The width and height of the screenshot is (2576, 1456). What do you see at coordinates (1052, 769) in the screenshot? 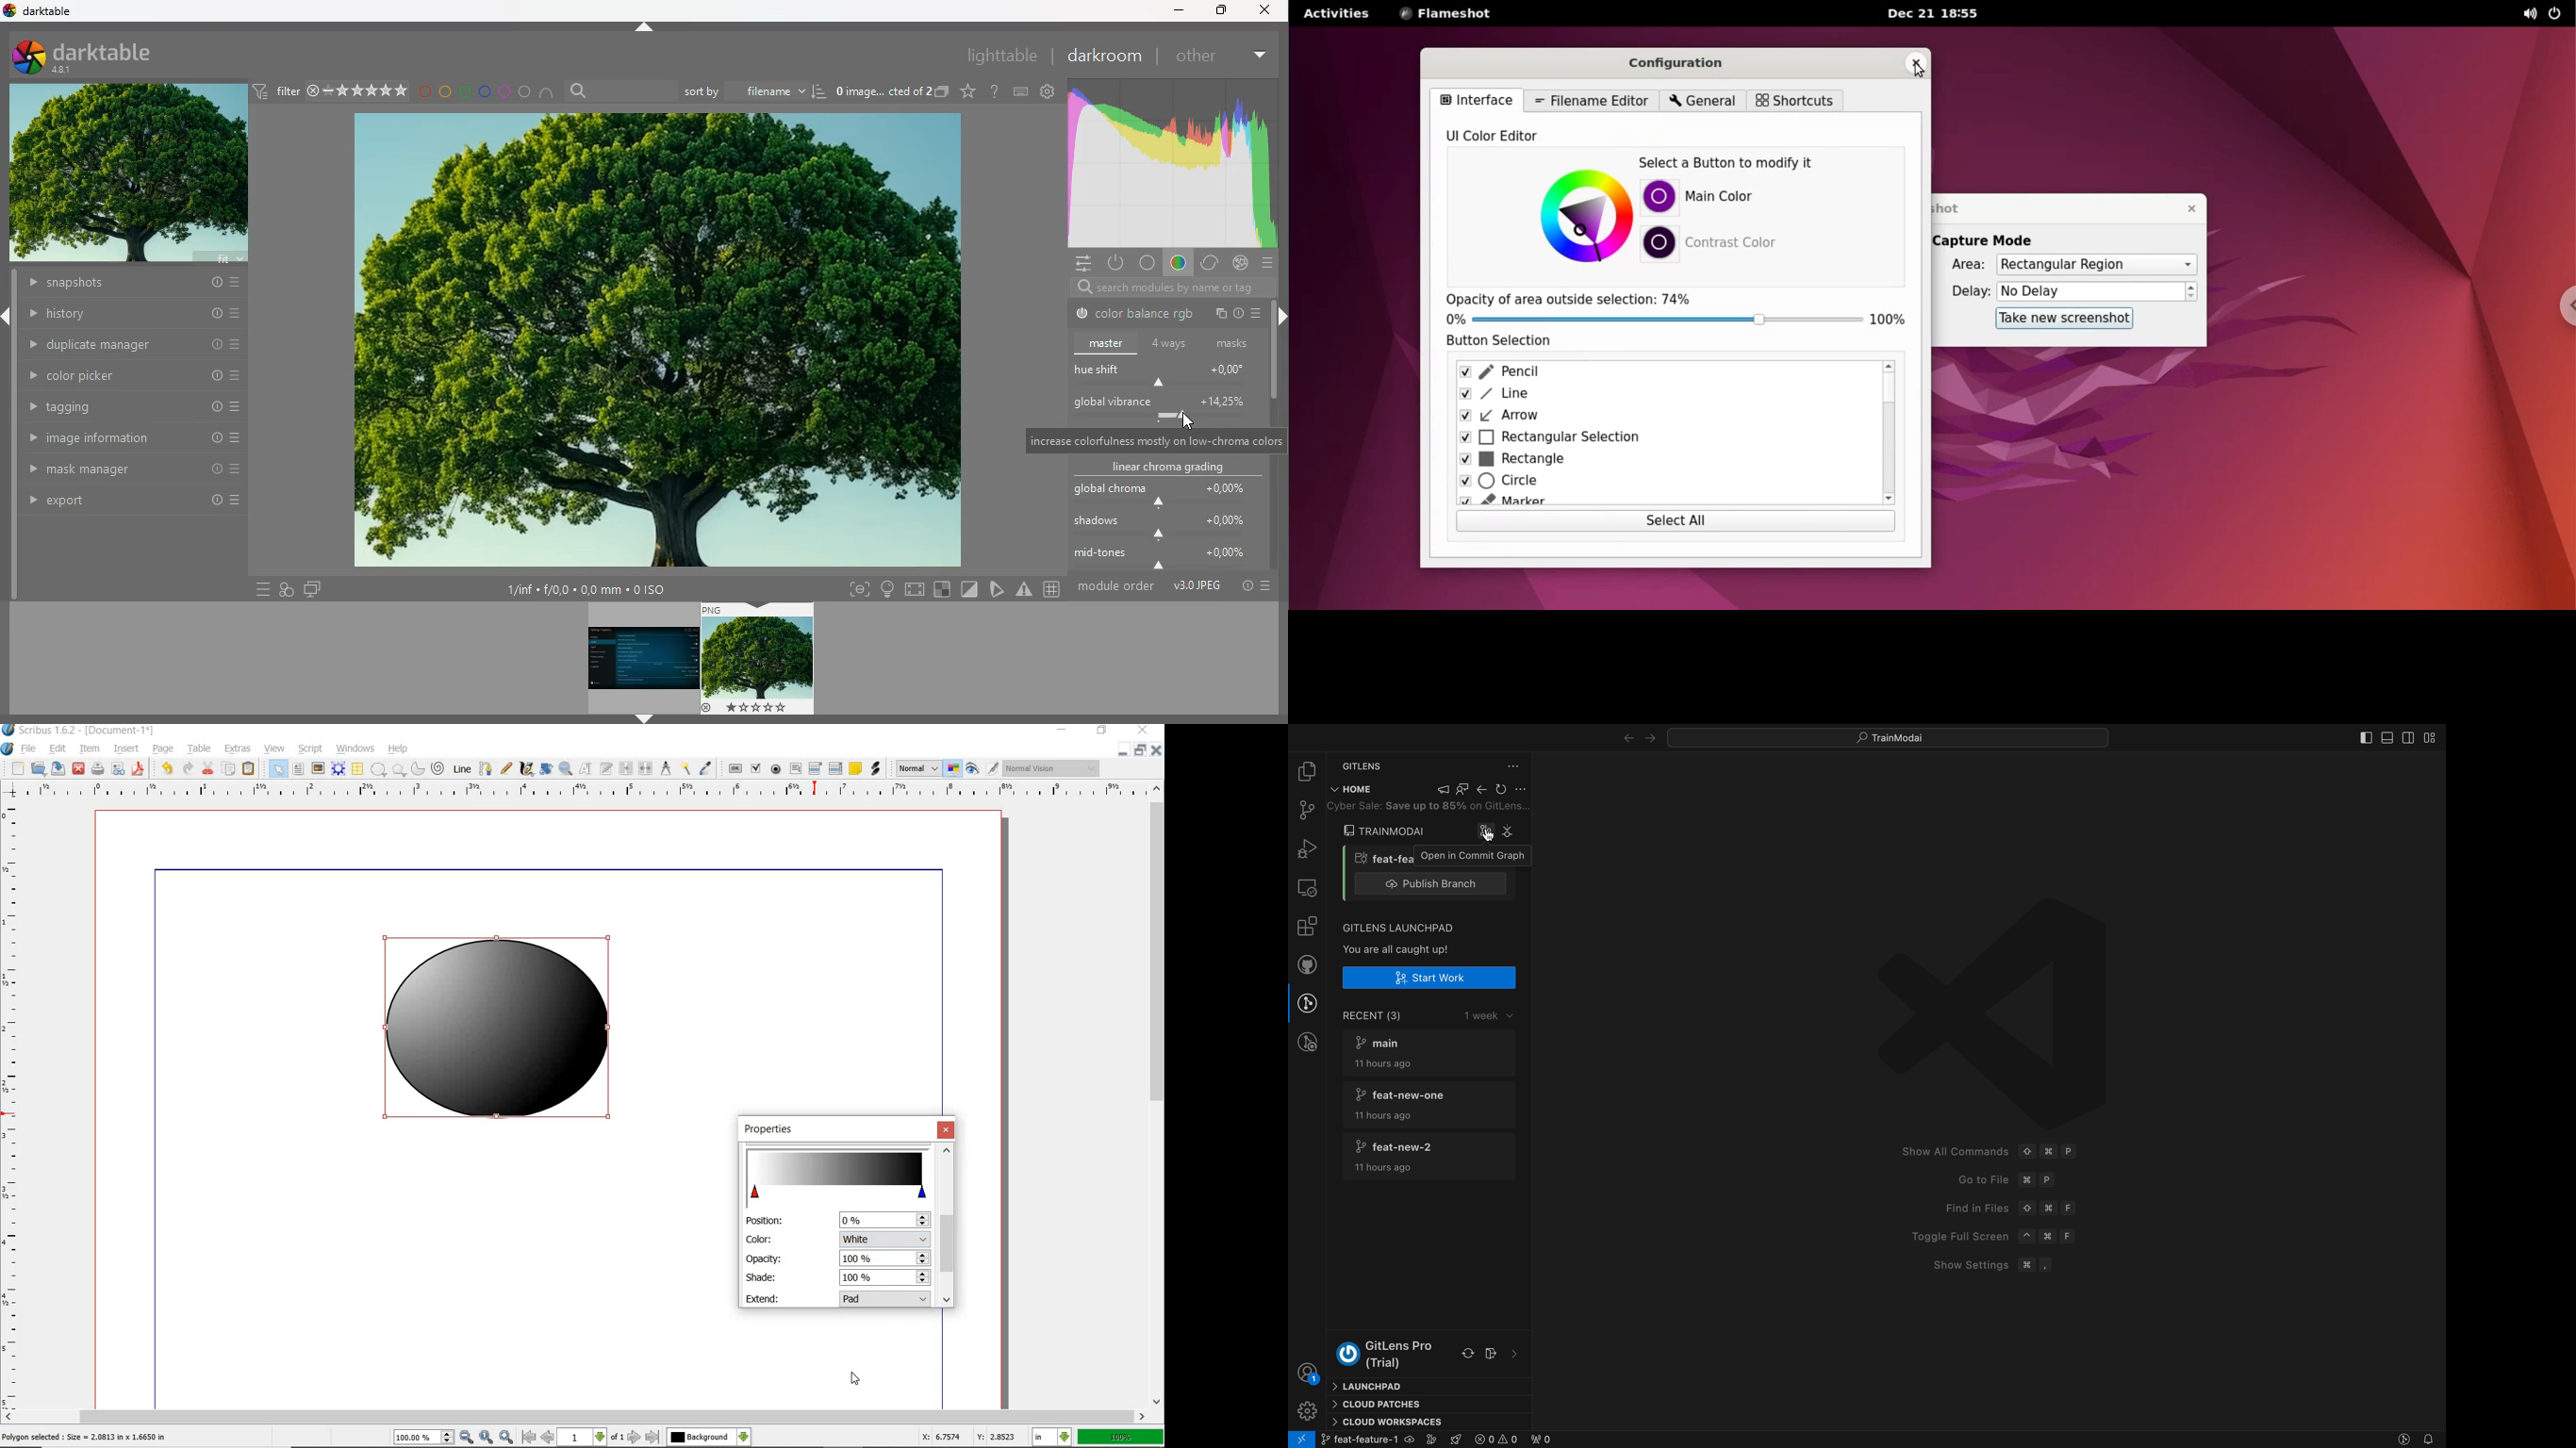
I see `visual appearance of the display` at bounding box center [1052, 769].